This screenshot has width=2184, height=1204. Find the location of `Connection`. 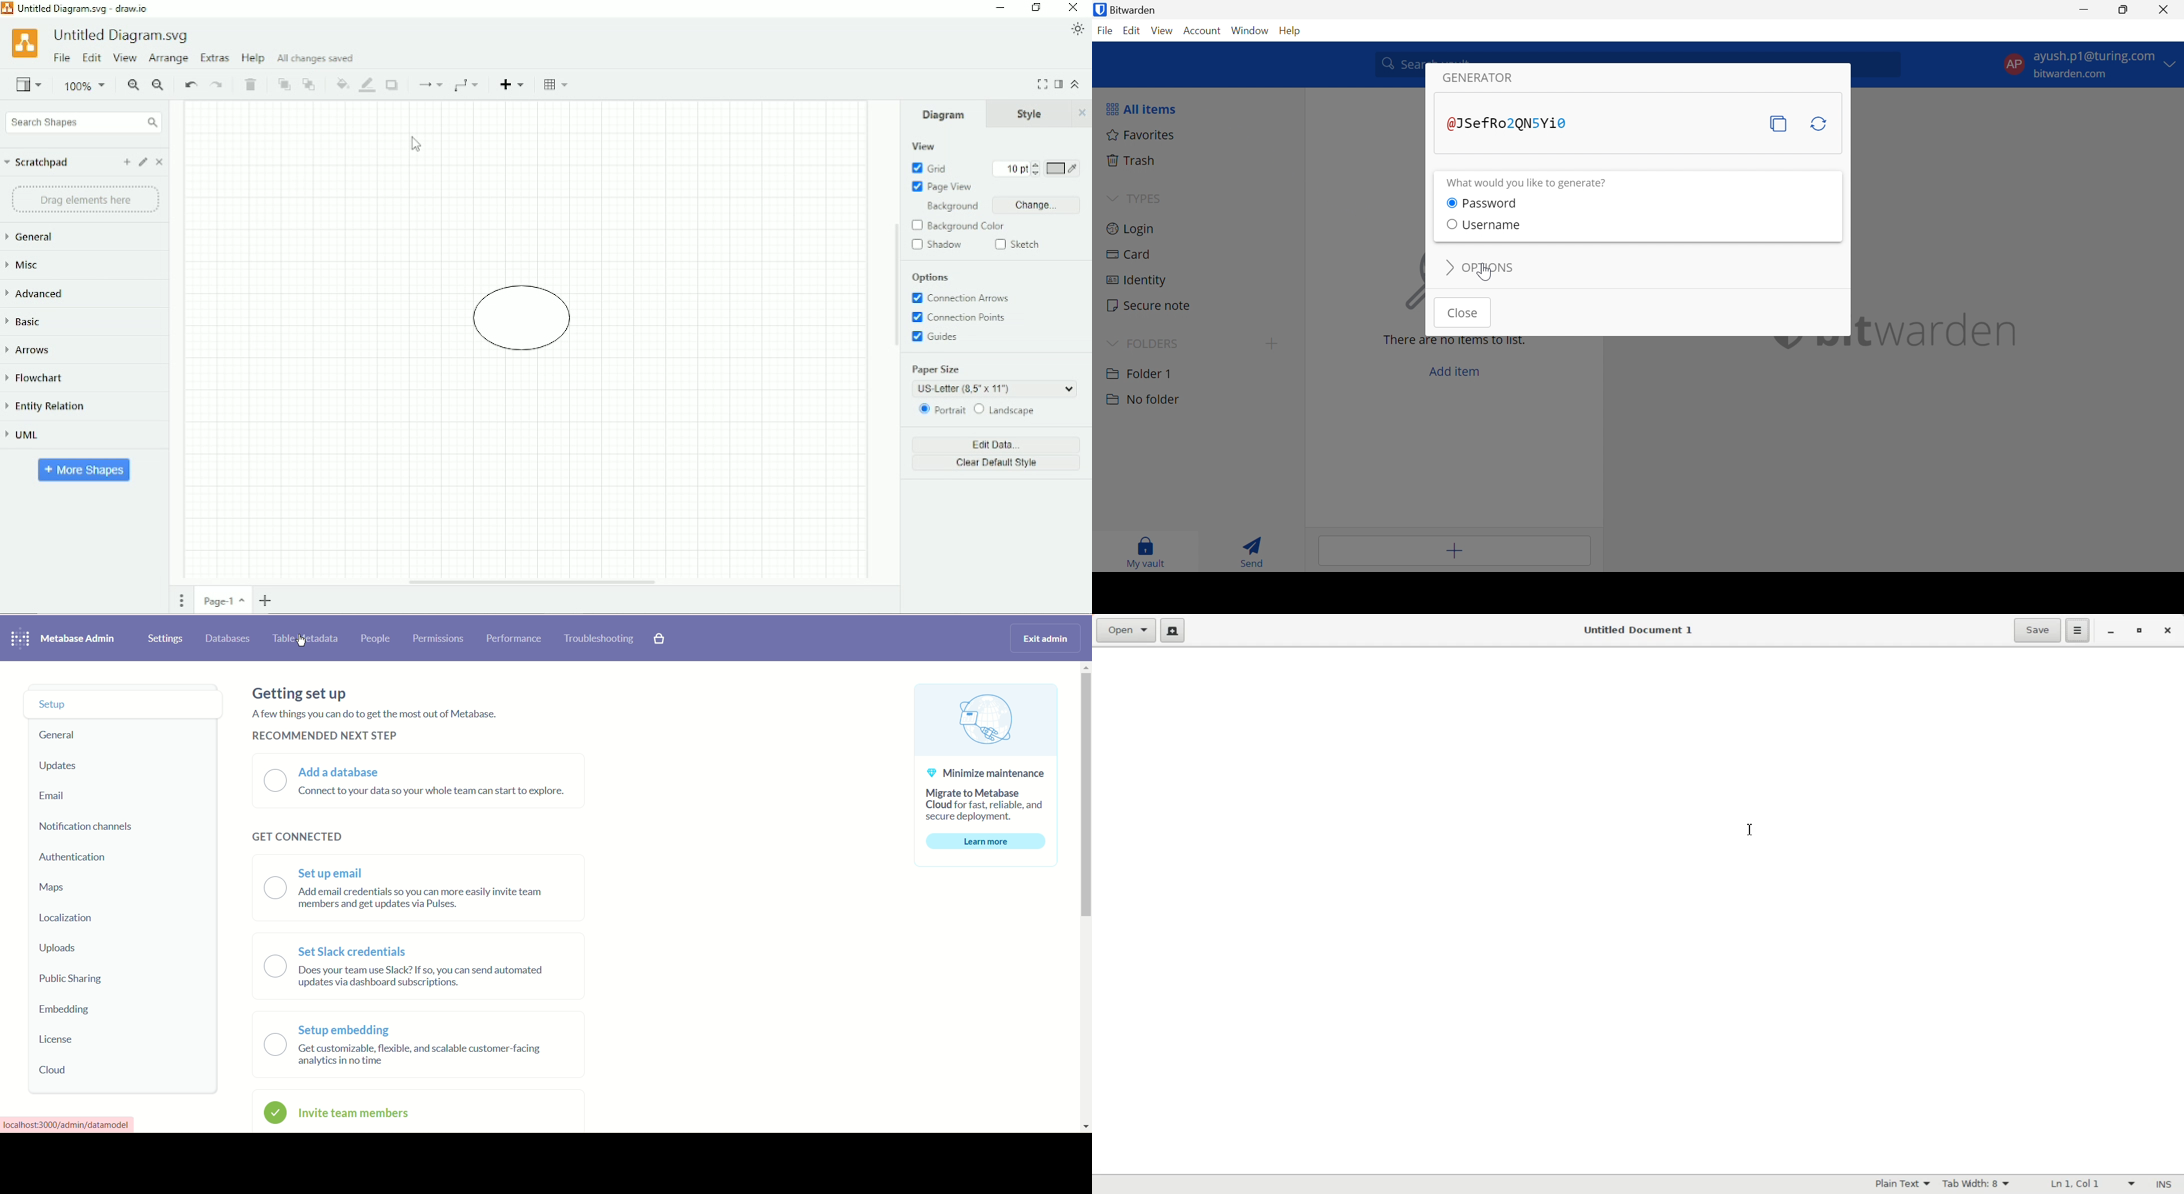

Connection is located at coordinates (430, 85).